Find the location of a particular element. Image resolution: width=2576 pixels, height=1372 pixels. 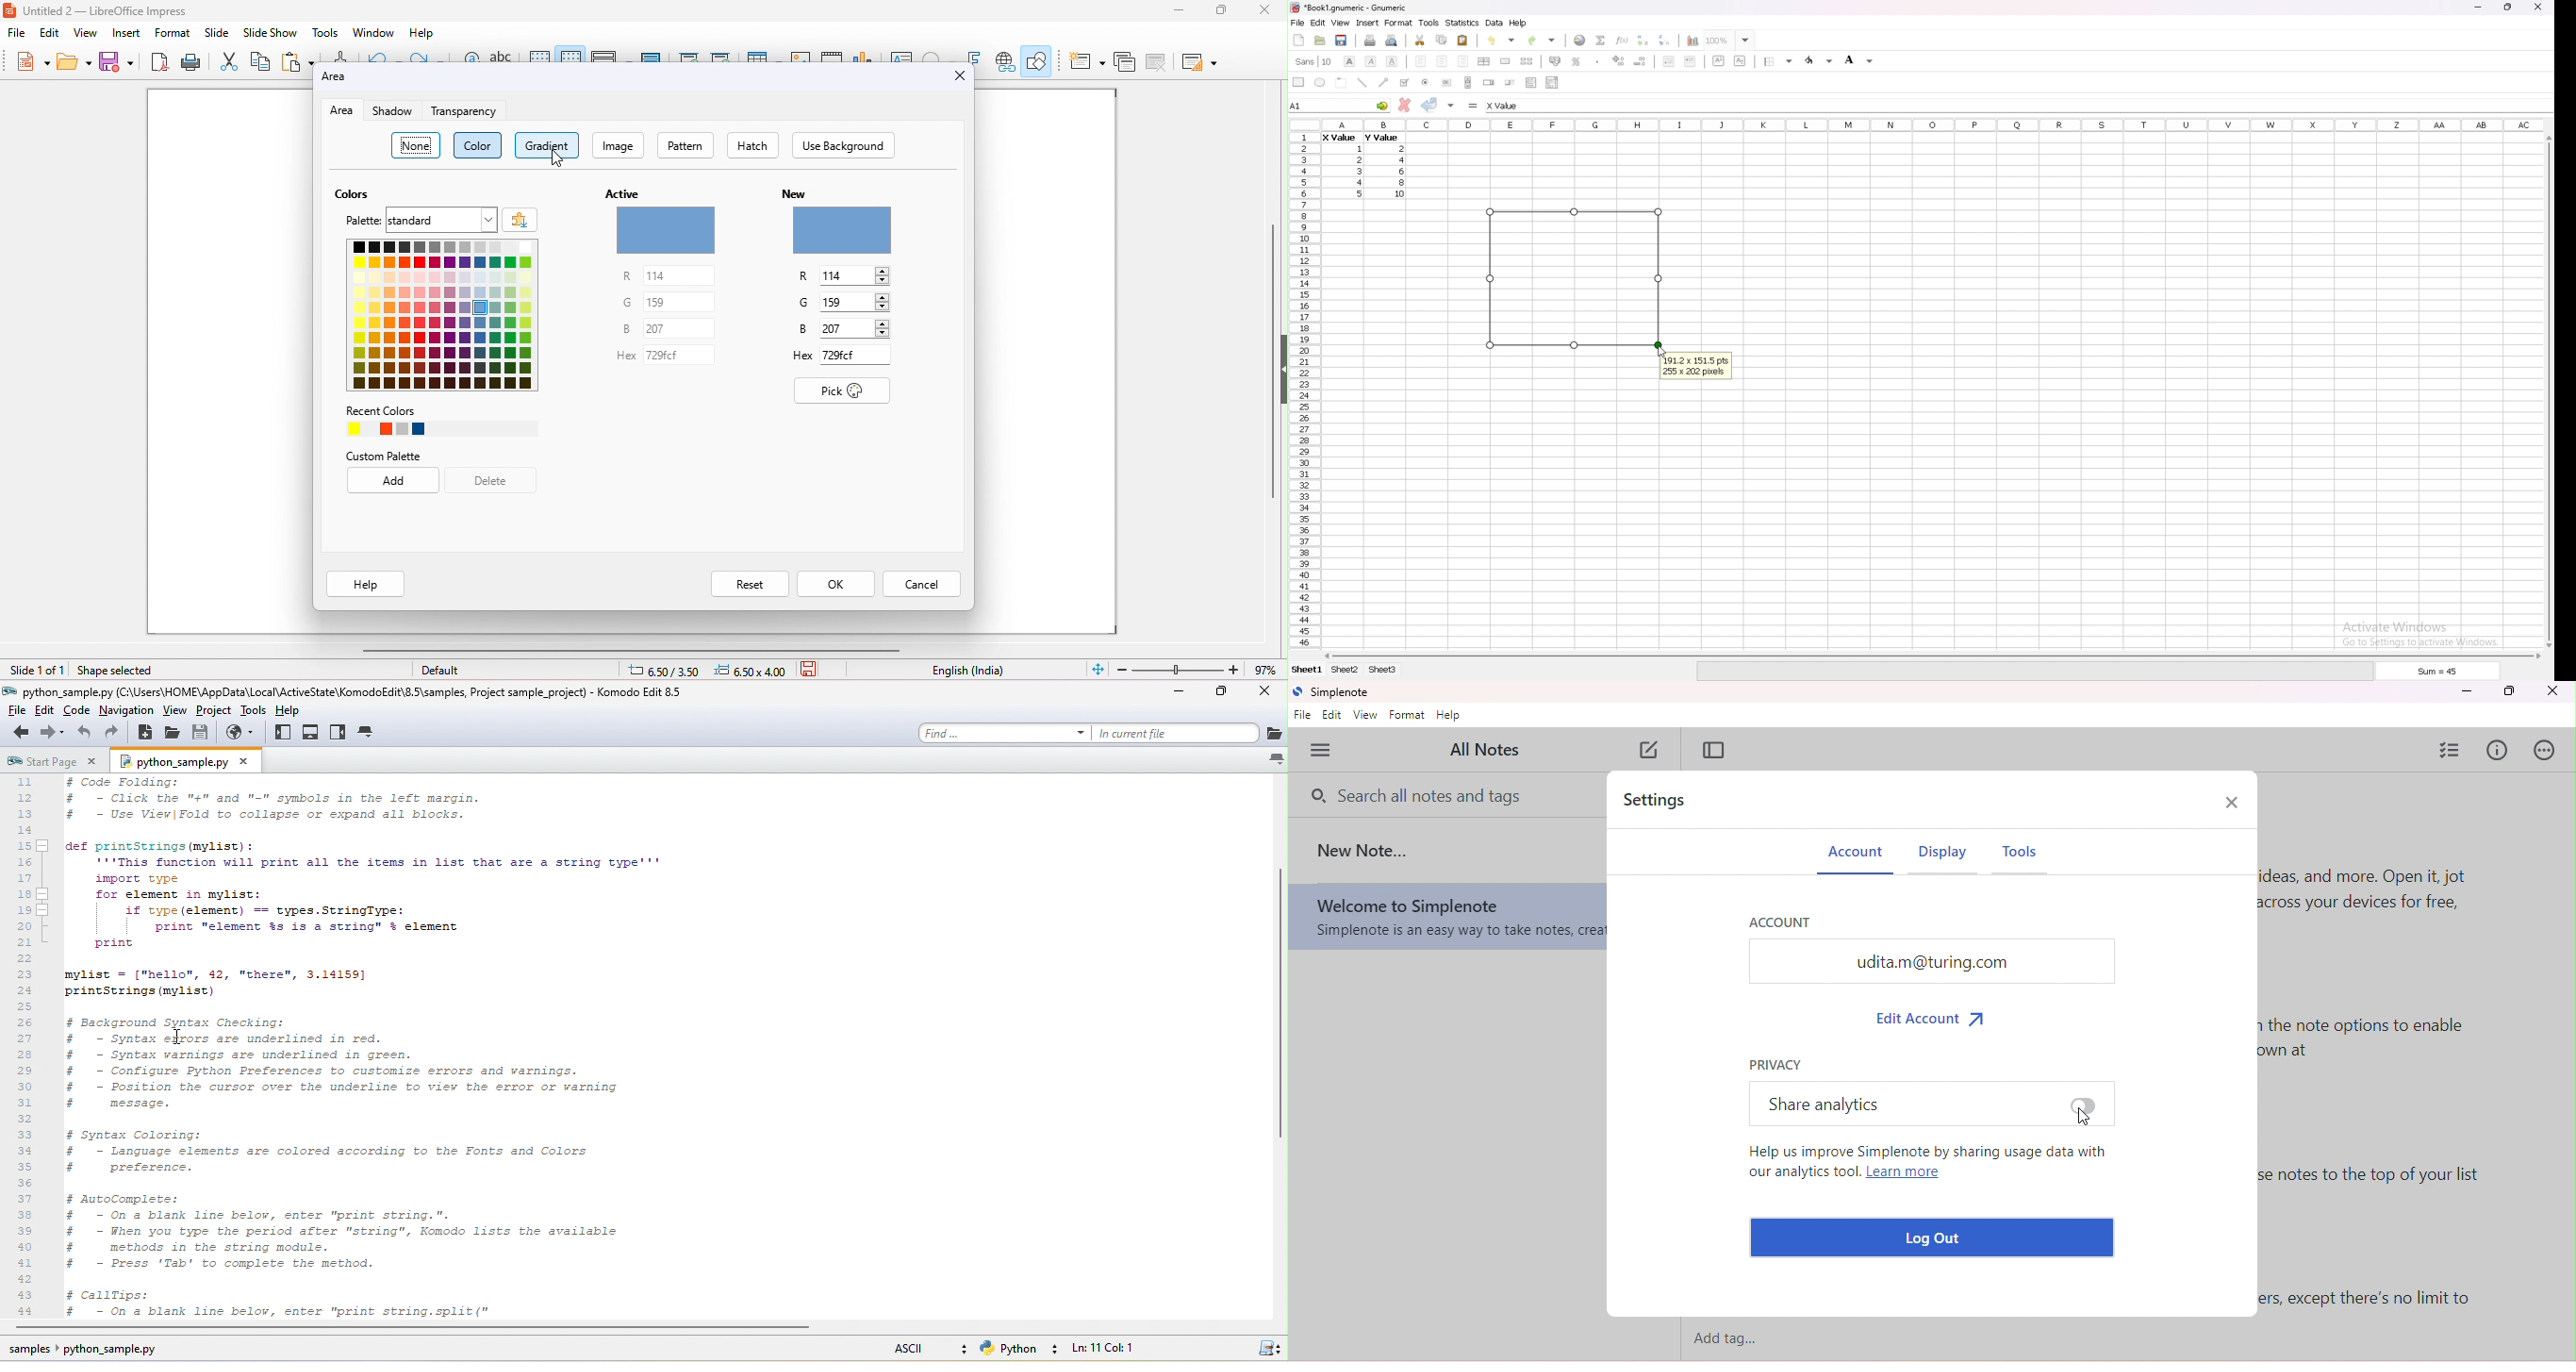

window is located at coordinates (374, 32).